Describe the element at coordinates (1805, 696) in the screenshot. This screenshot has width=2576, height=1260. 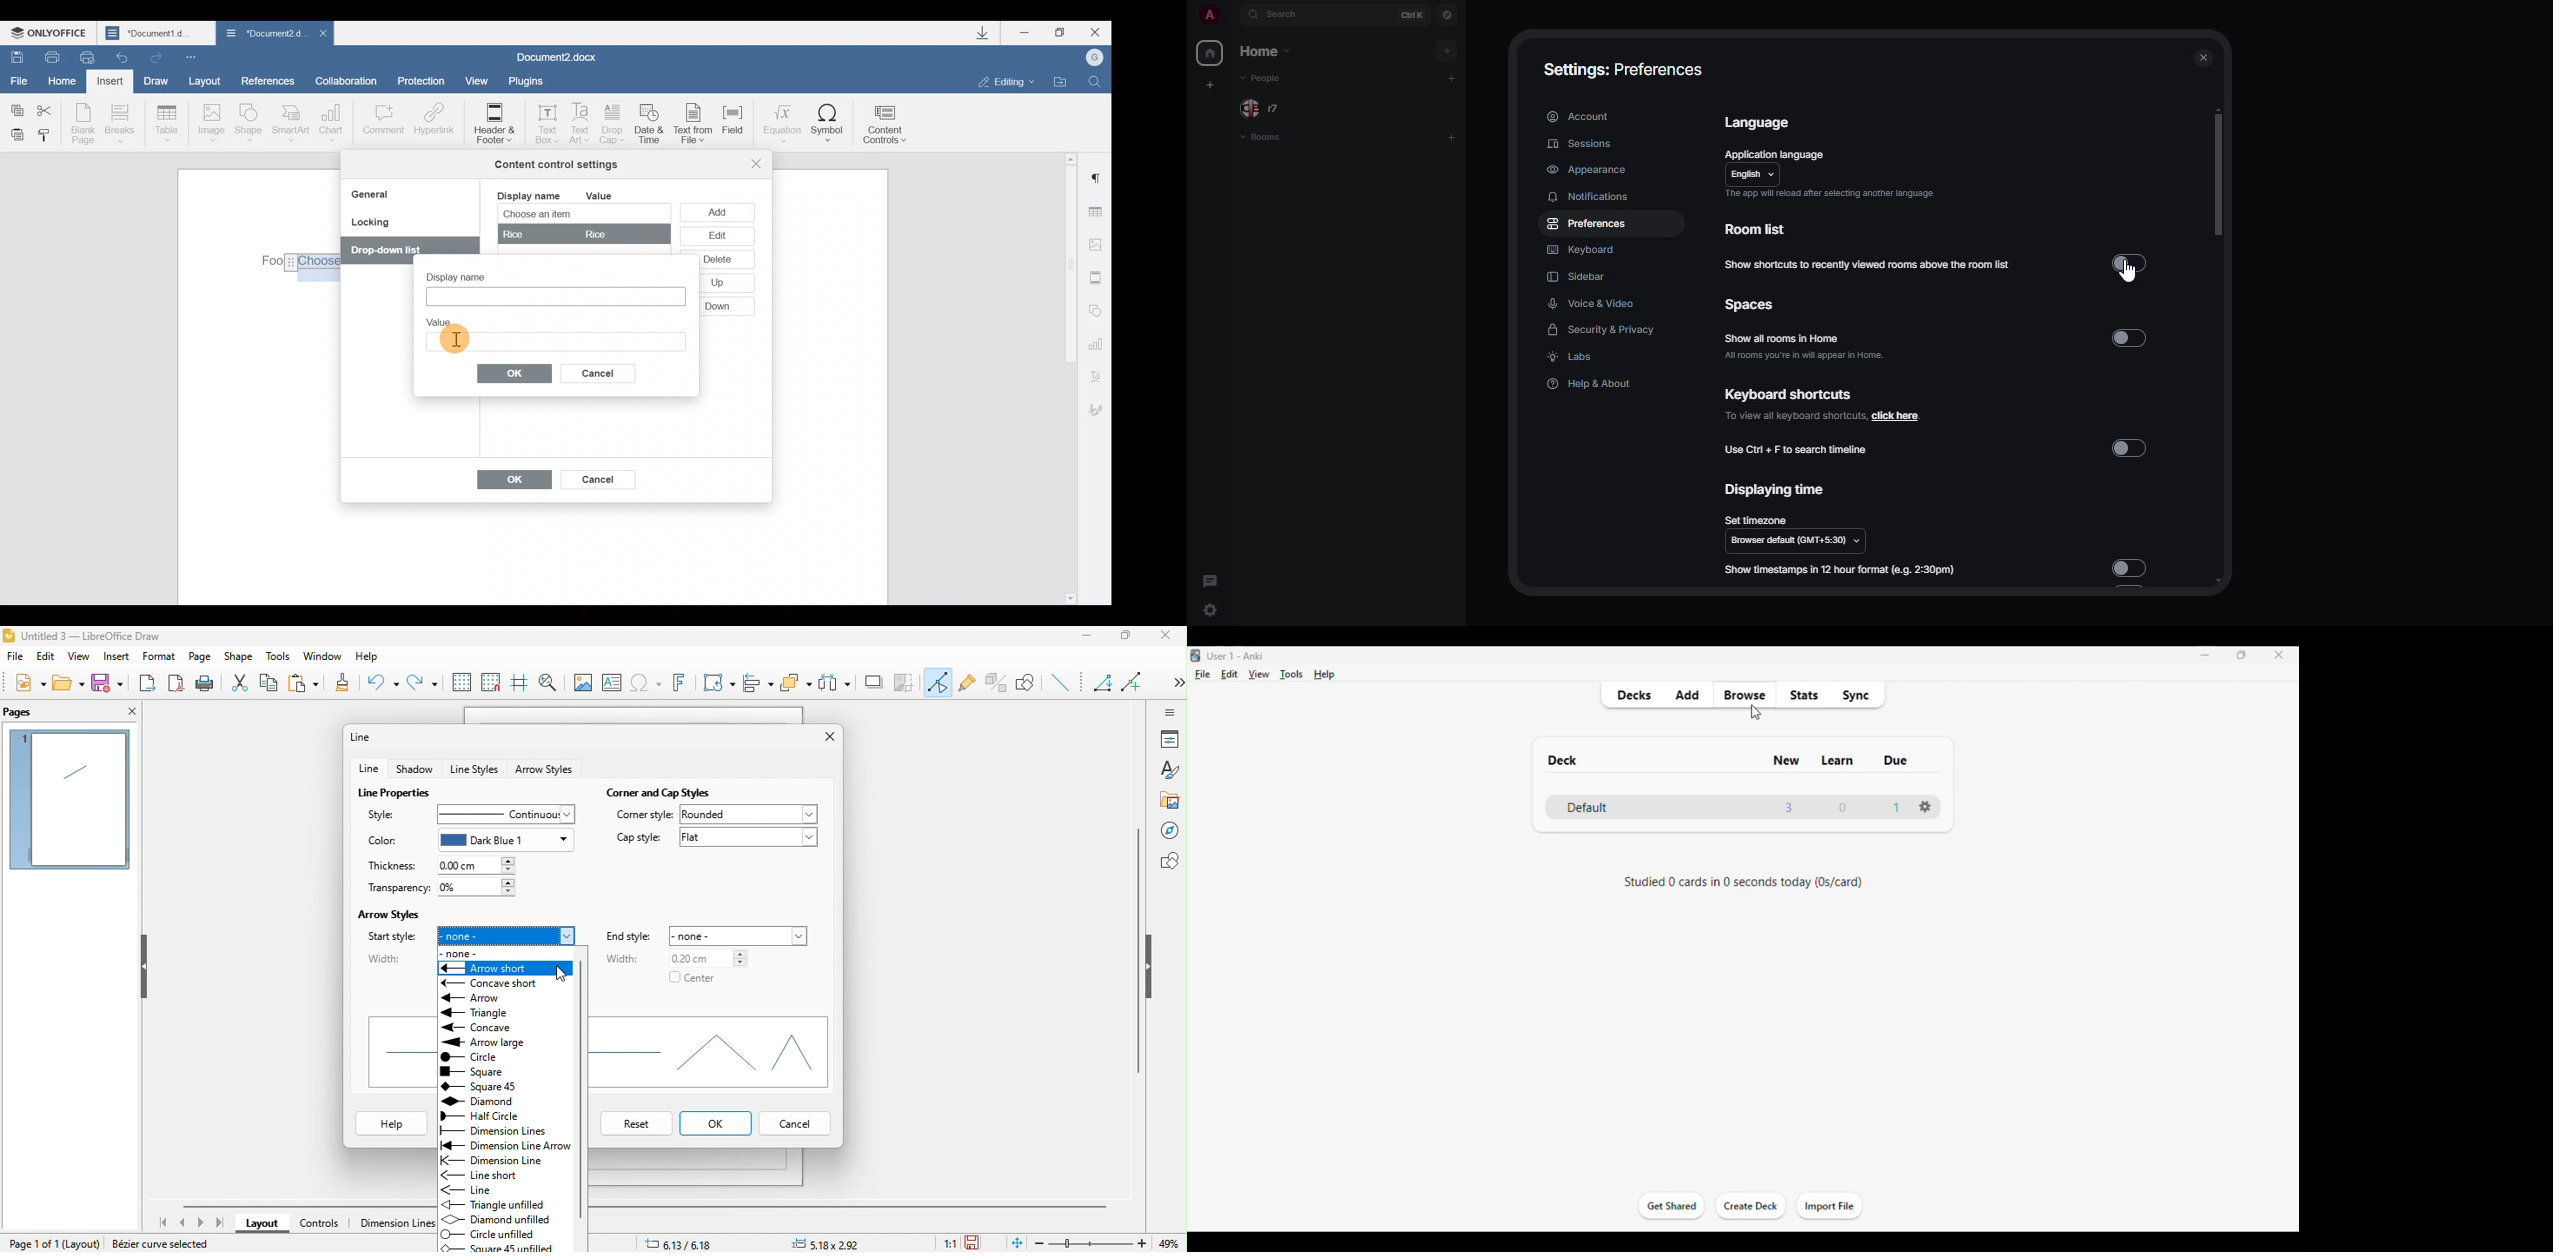
I see `stats` at that location.